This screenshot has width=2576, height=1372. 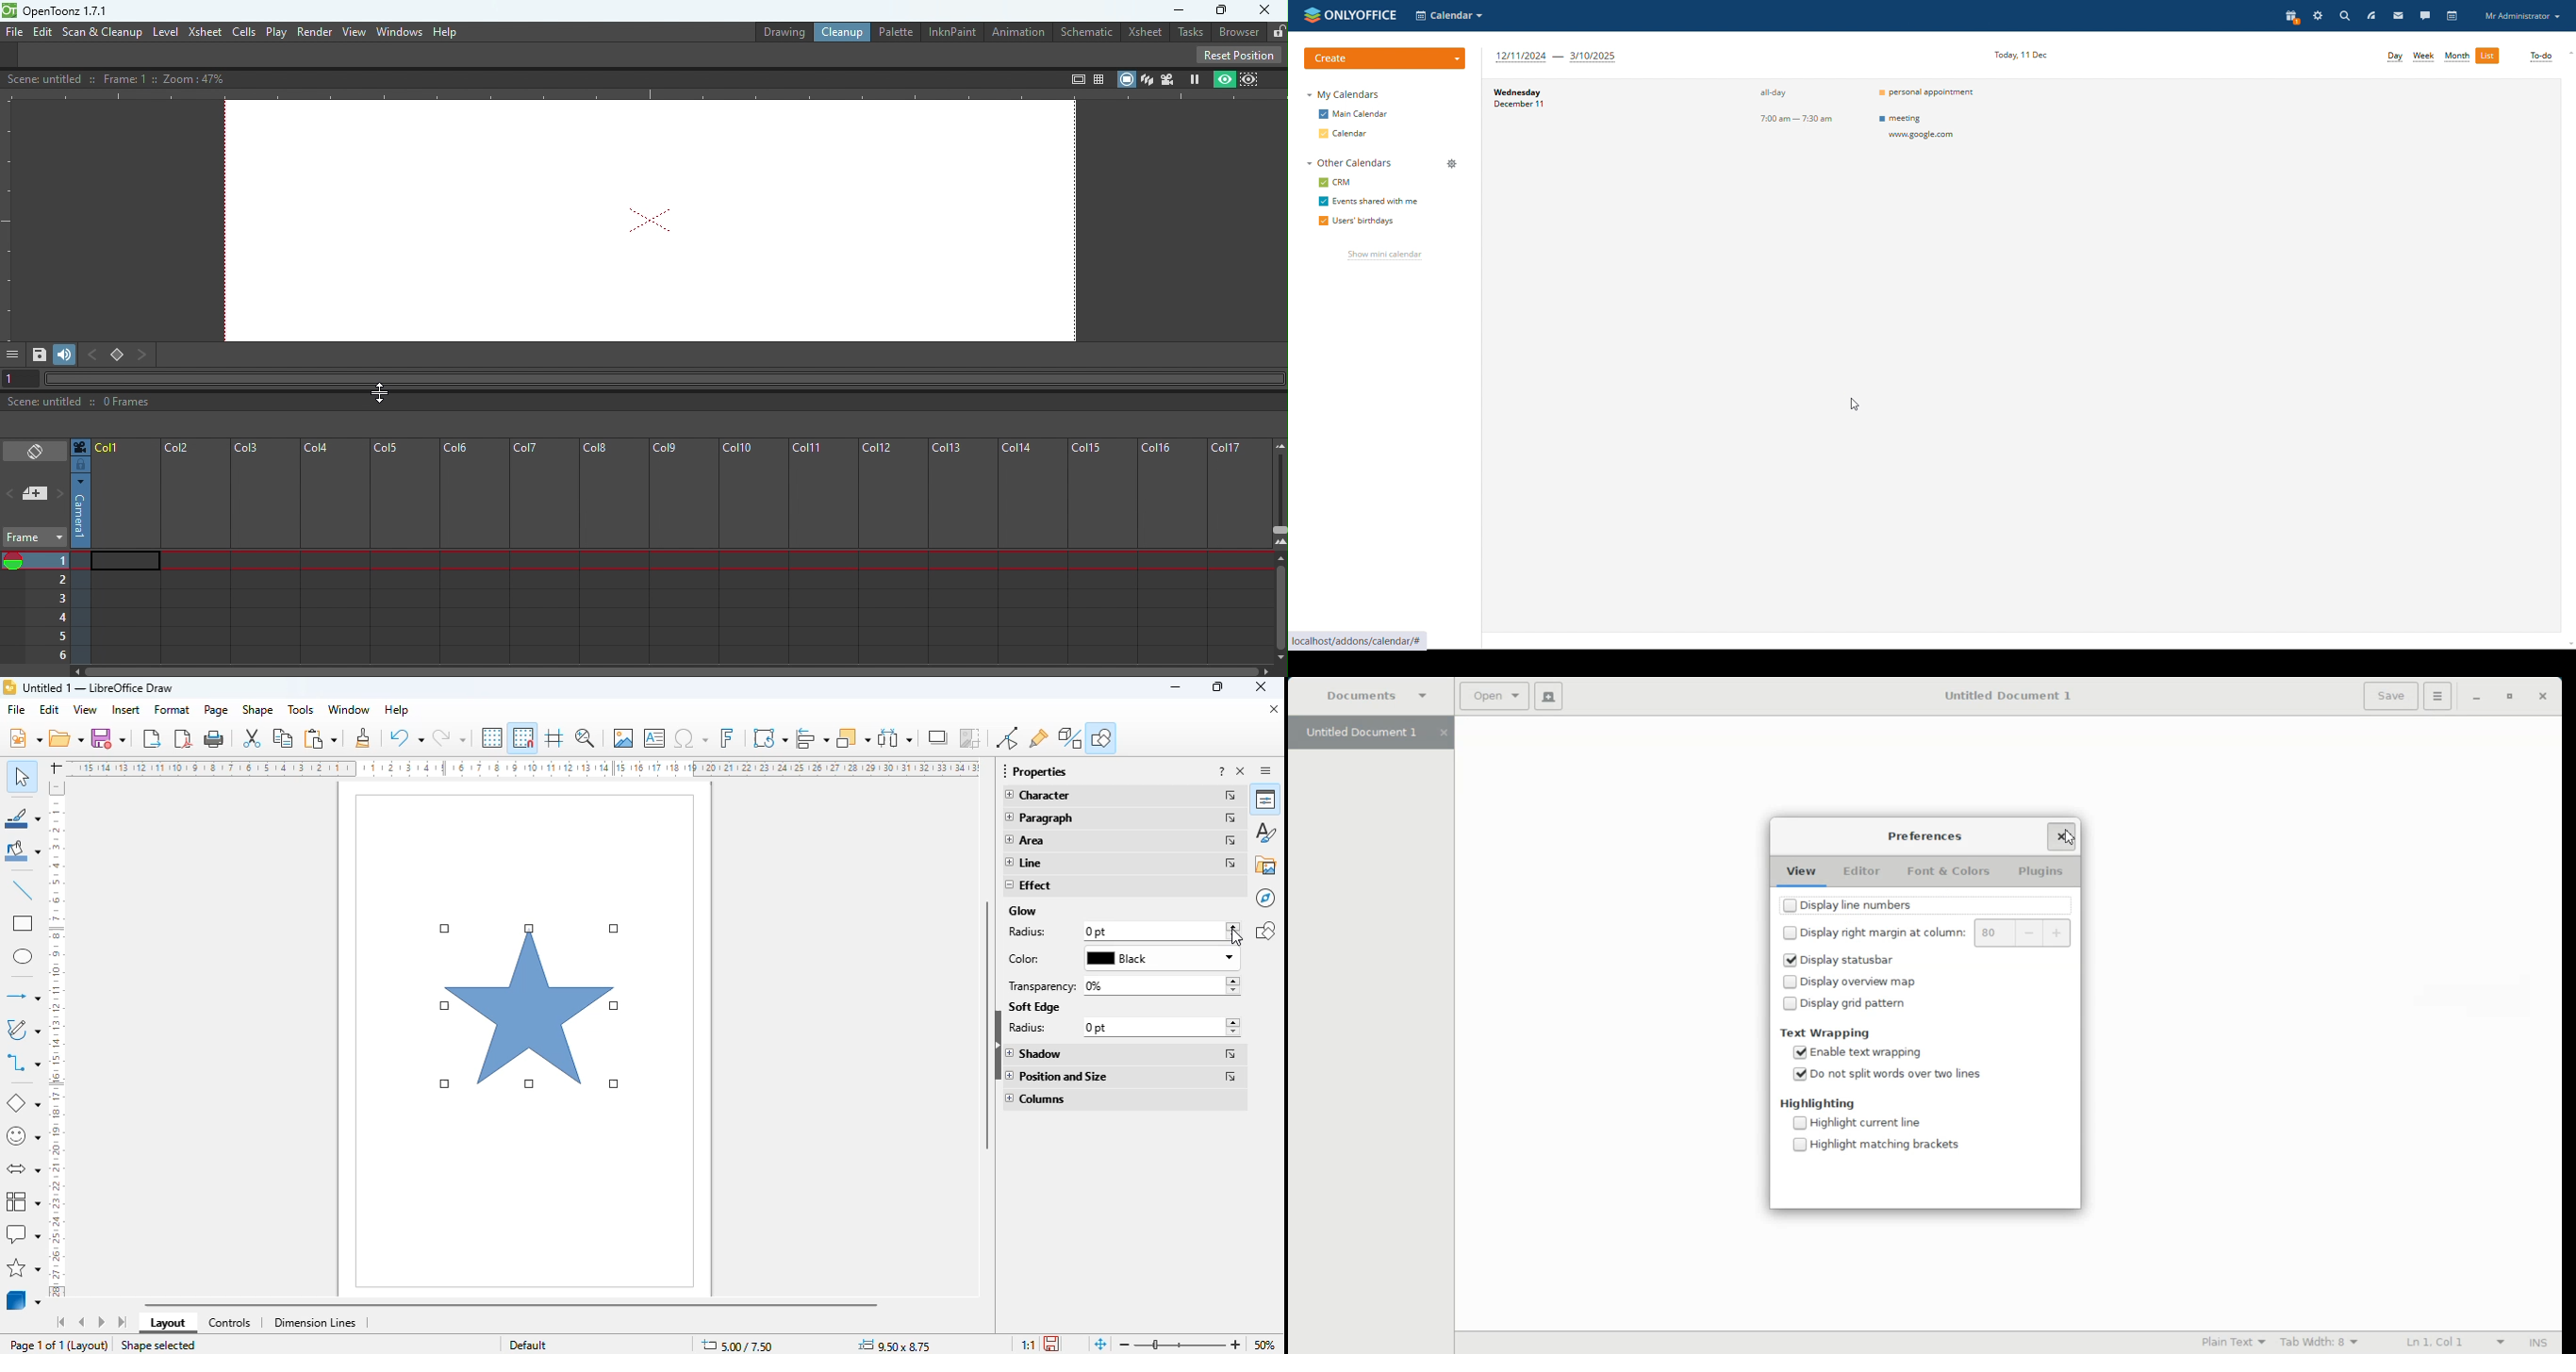 I want to click on Highlighting, so click(x=1818, y=1104).